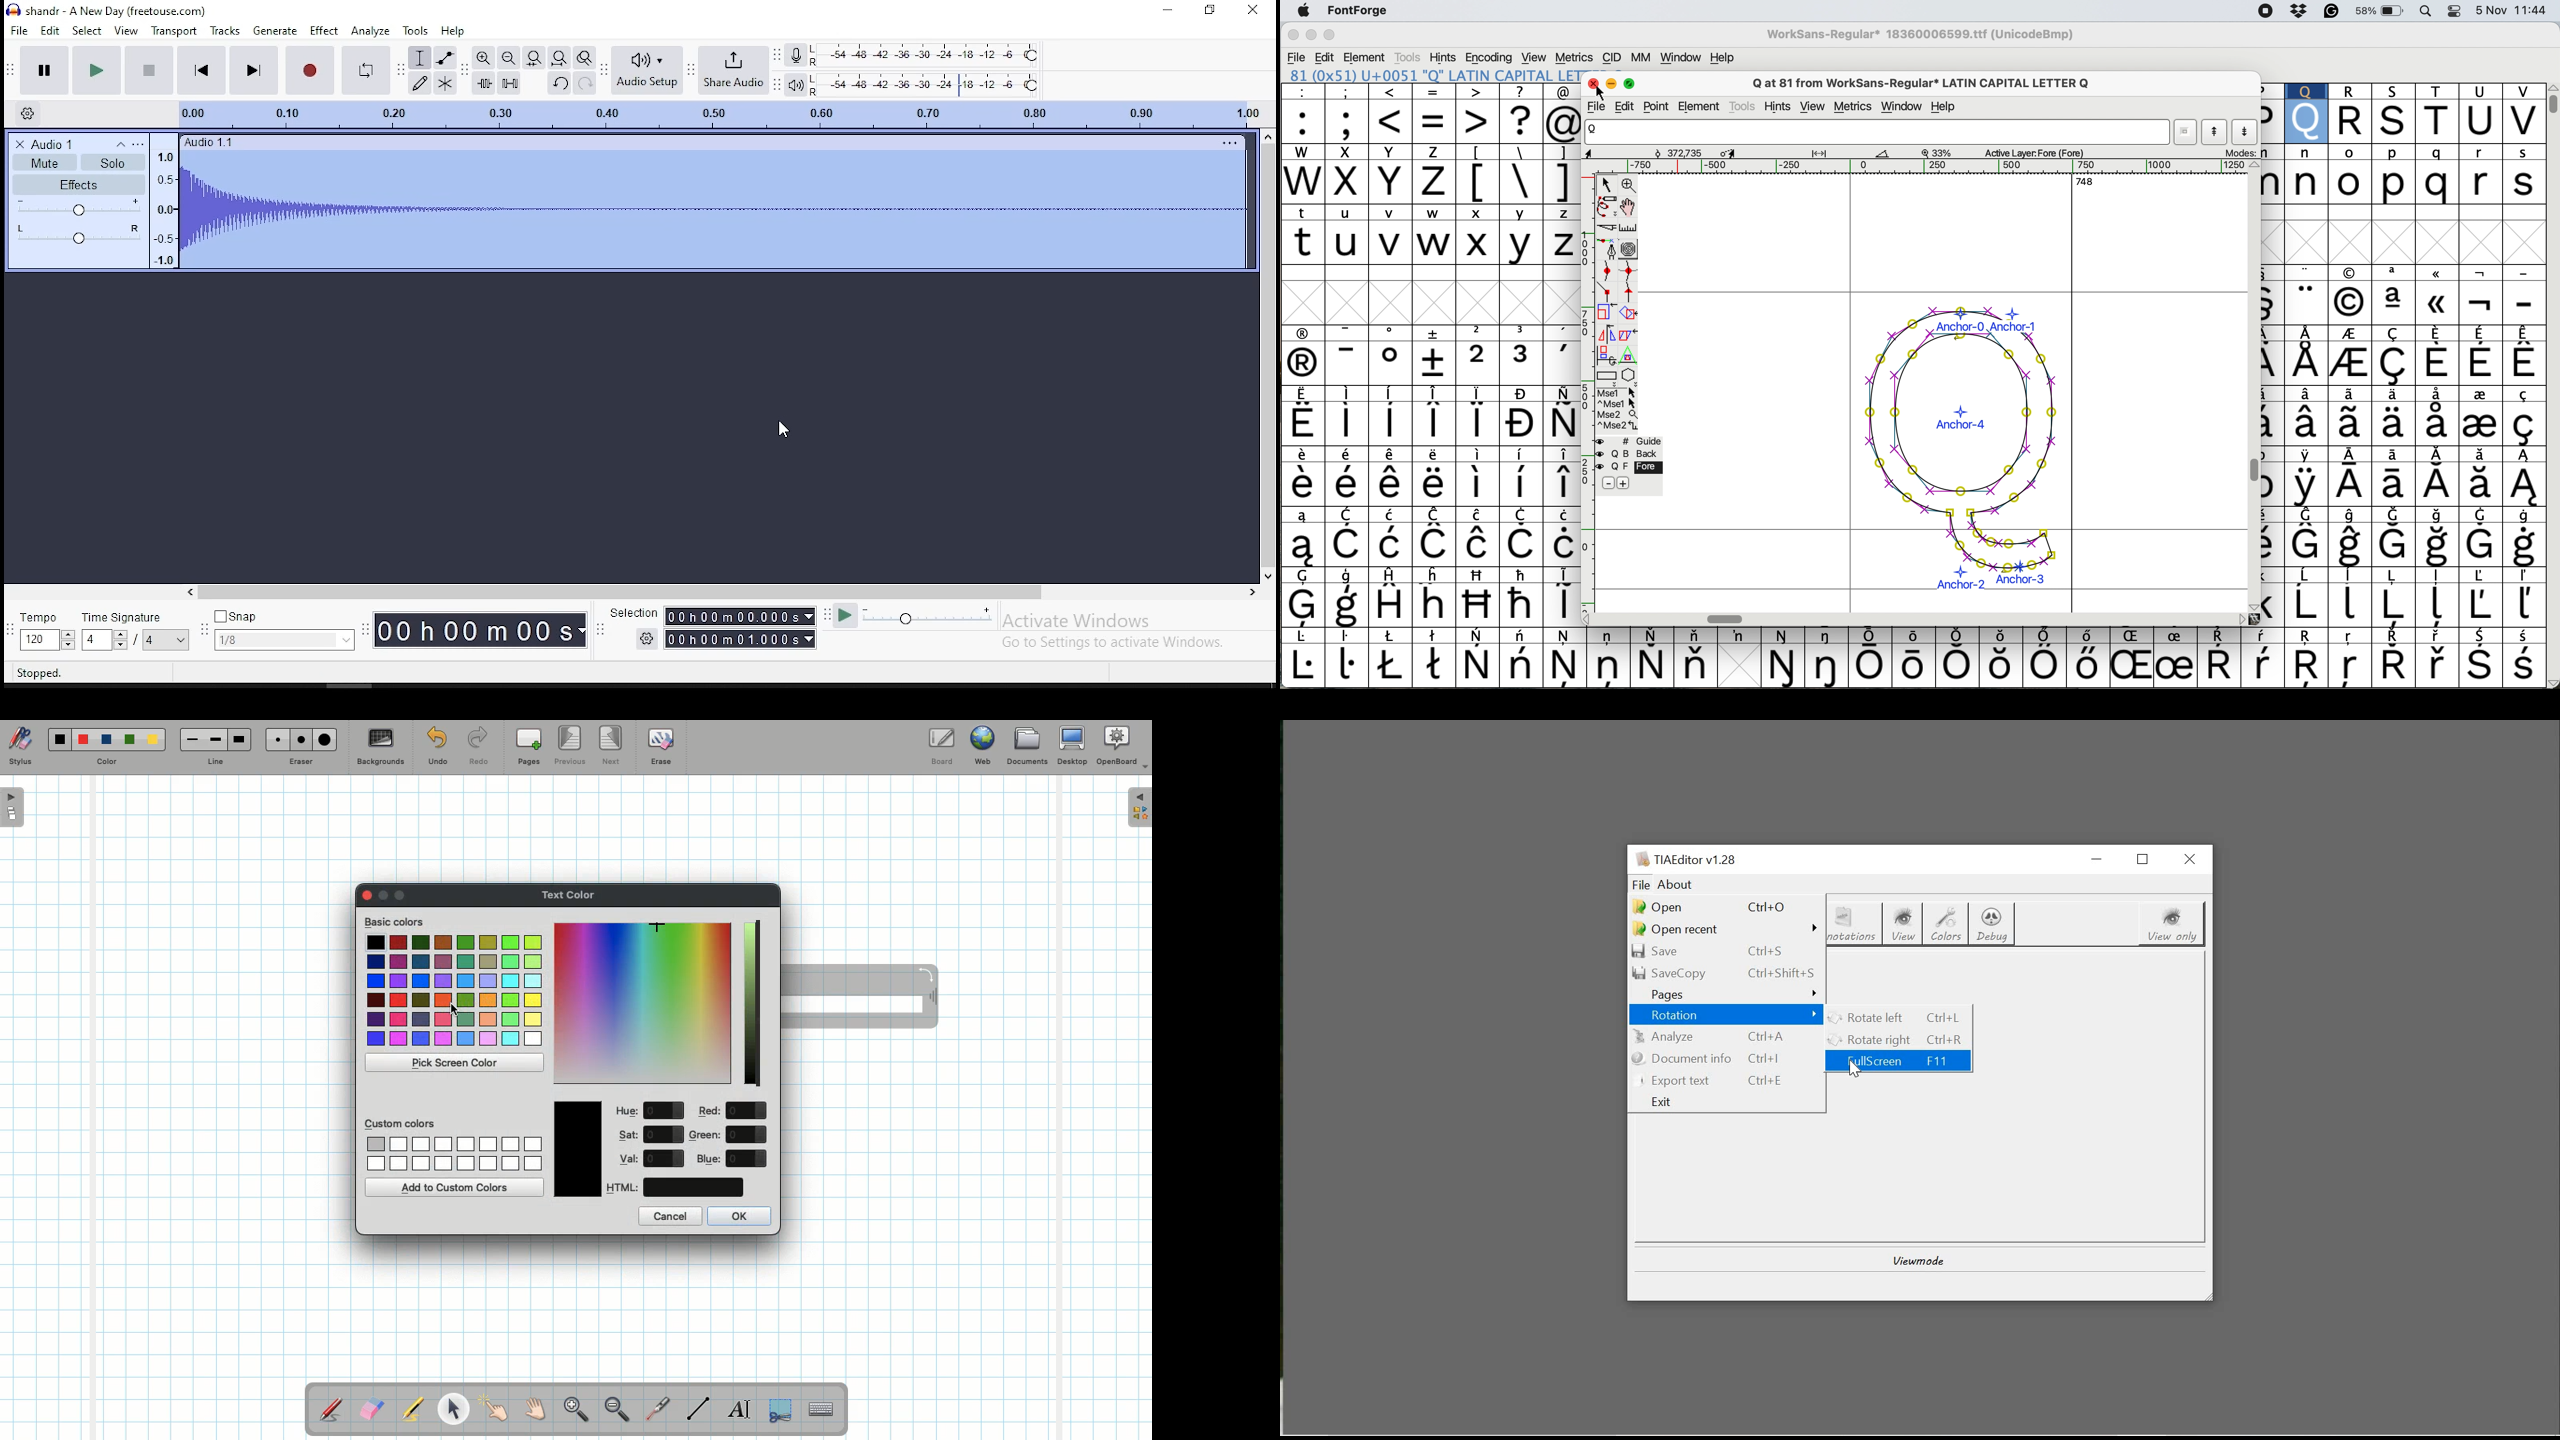 The image size is (2576, 1456). I want to click on view, so click(1813, 105).